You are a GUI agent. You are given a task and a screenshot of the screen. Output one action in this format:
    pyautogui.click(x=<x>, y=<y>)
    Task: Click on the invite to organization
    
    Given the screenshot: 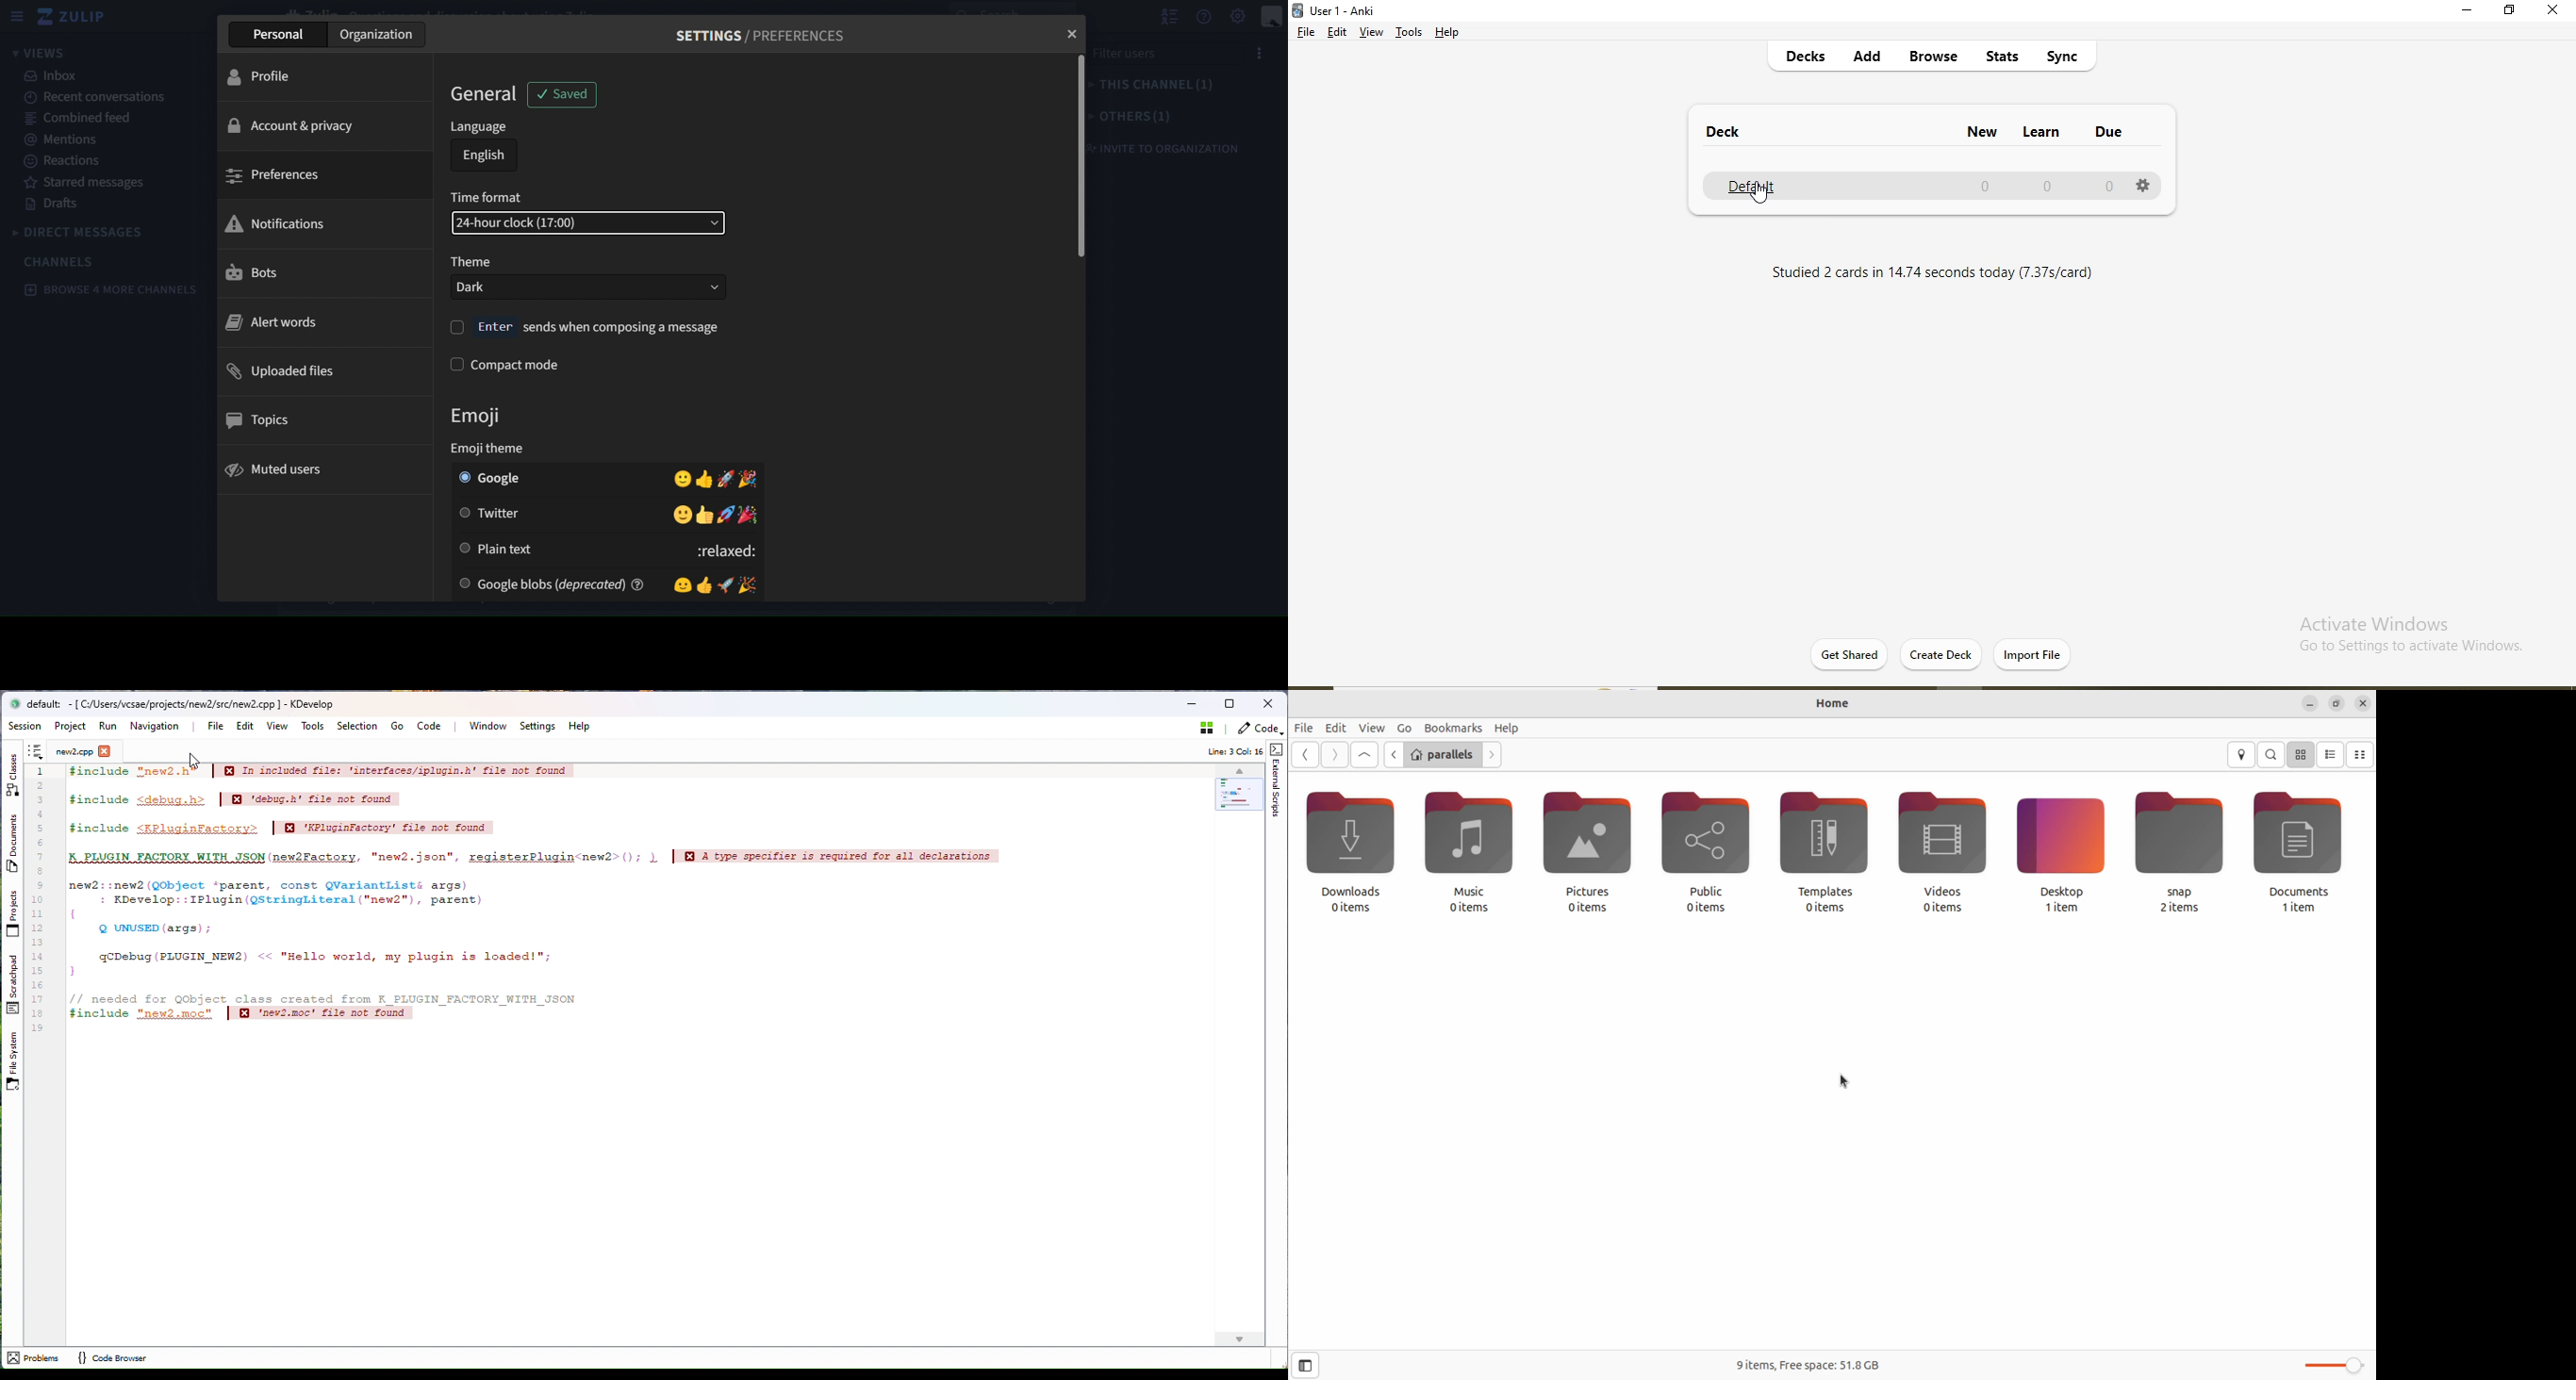 What is the action you would take?
    pyautogui.click(x=1173, y=148)
    